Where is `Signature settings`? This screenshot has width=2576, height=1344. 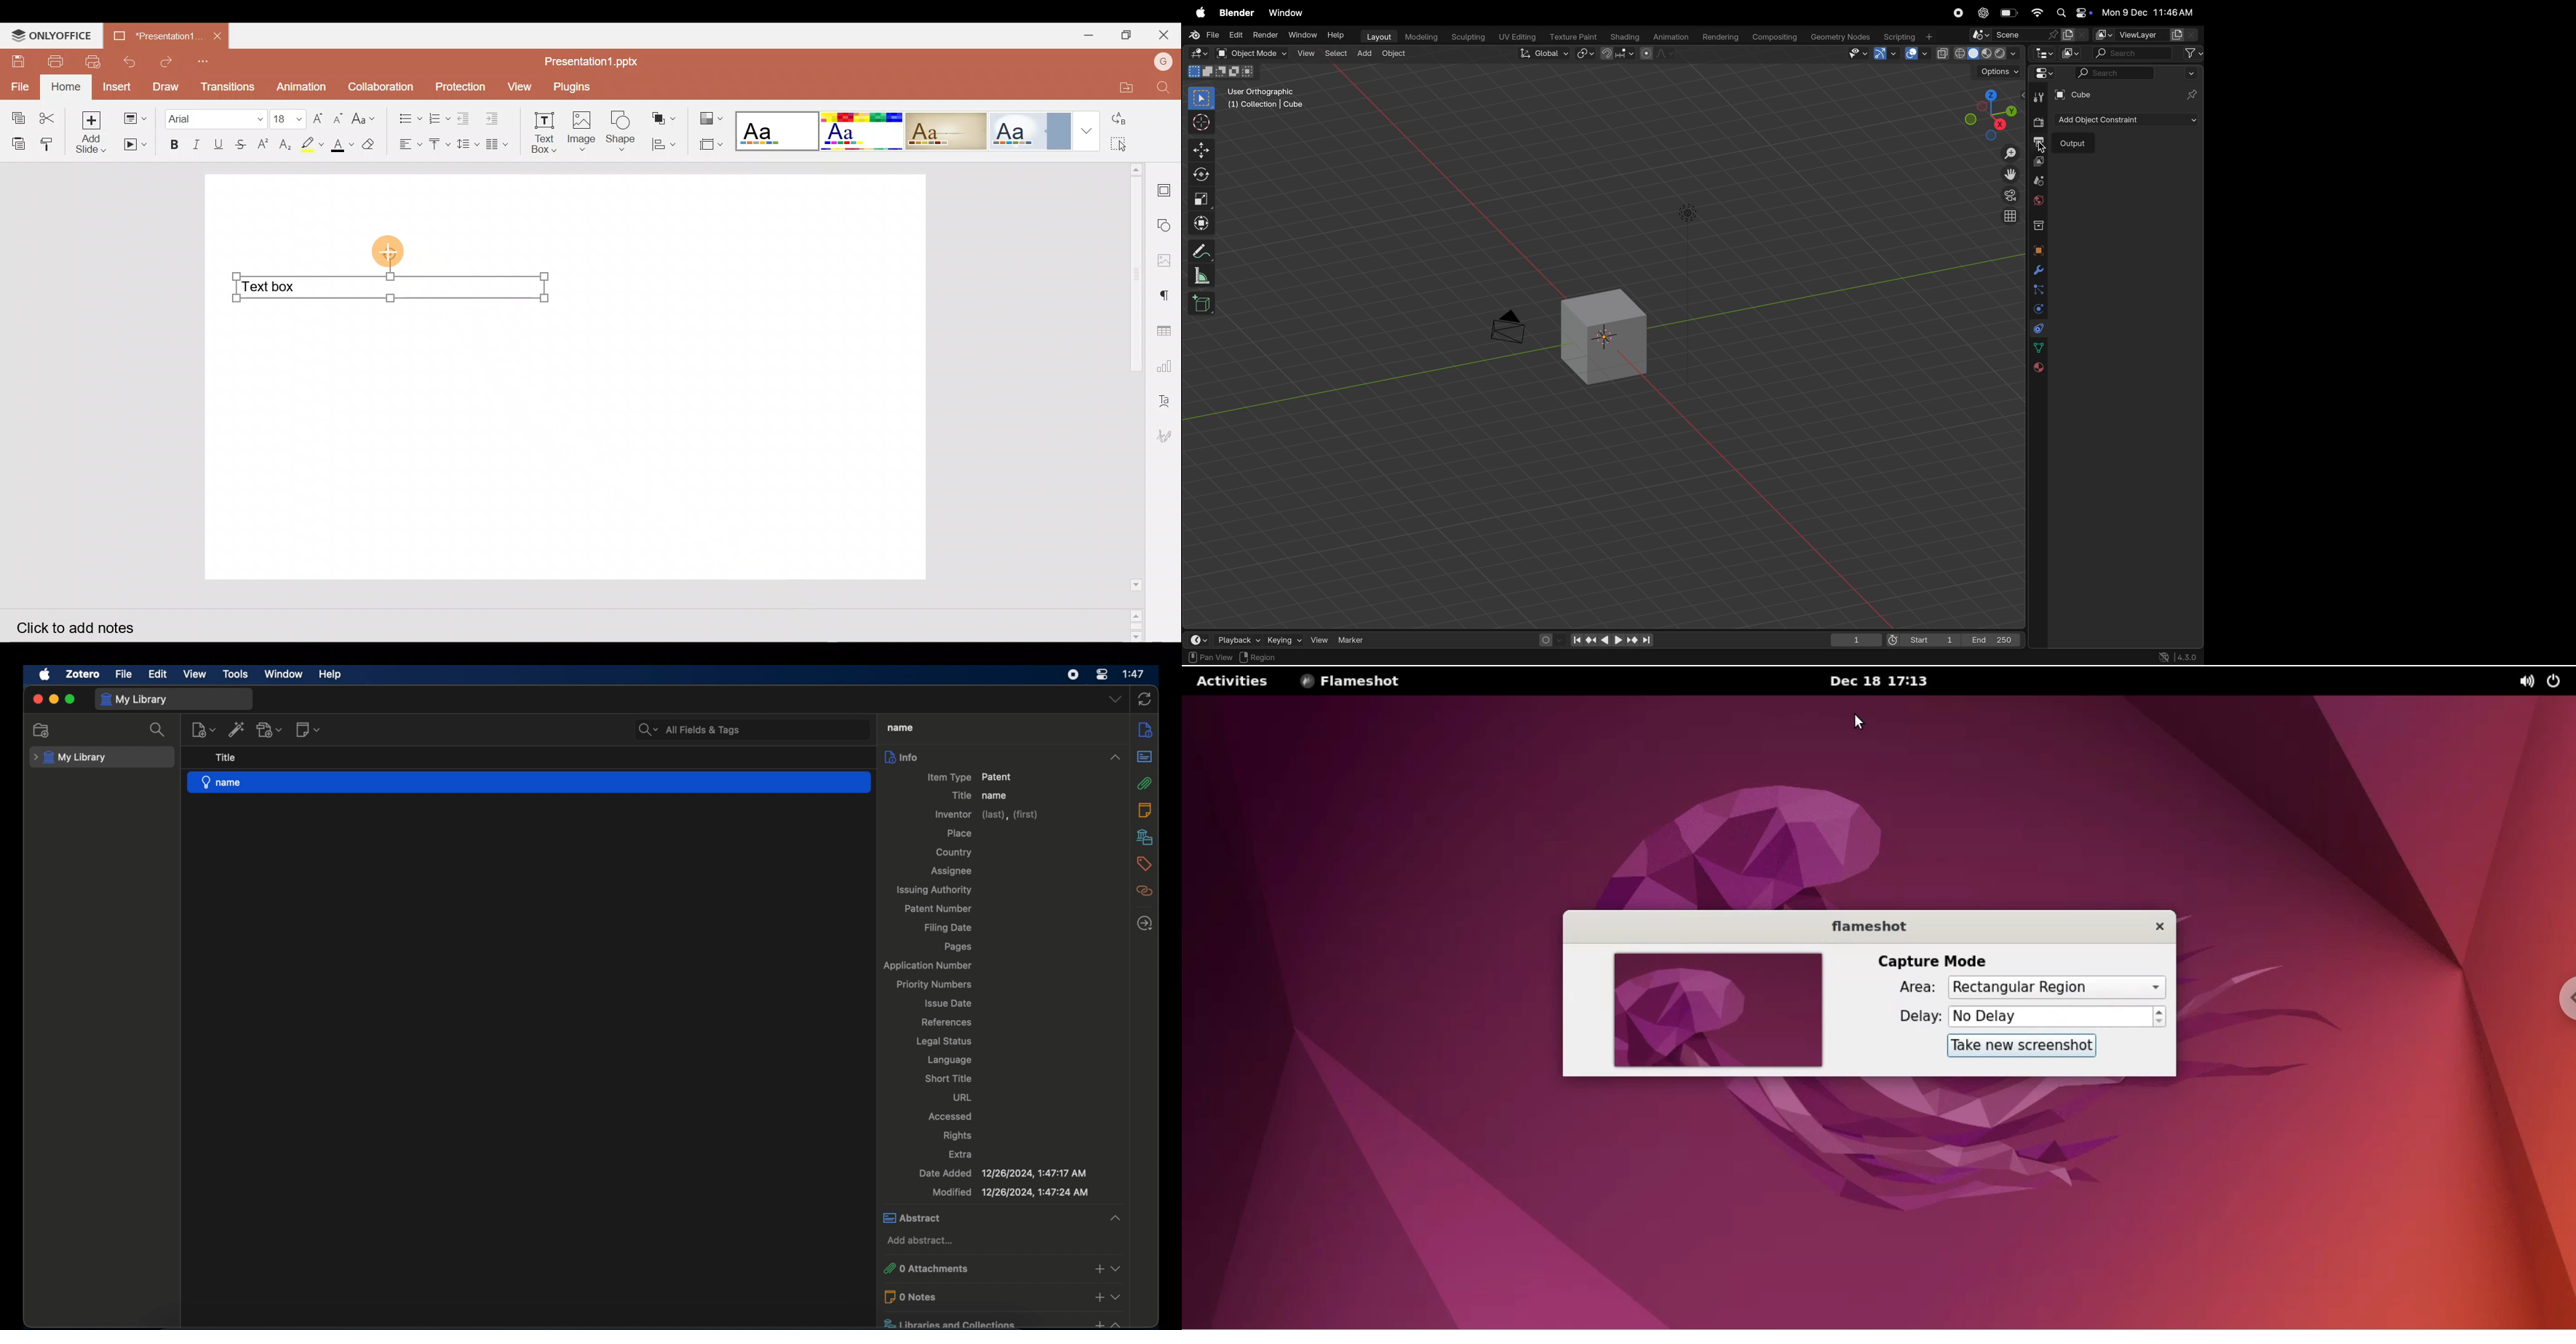 Signature settings is located at coordinates (1166, 438).